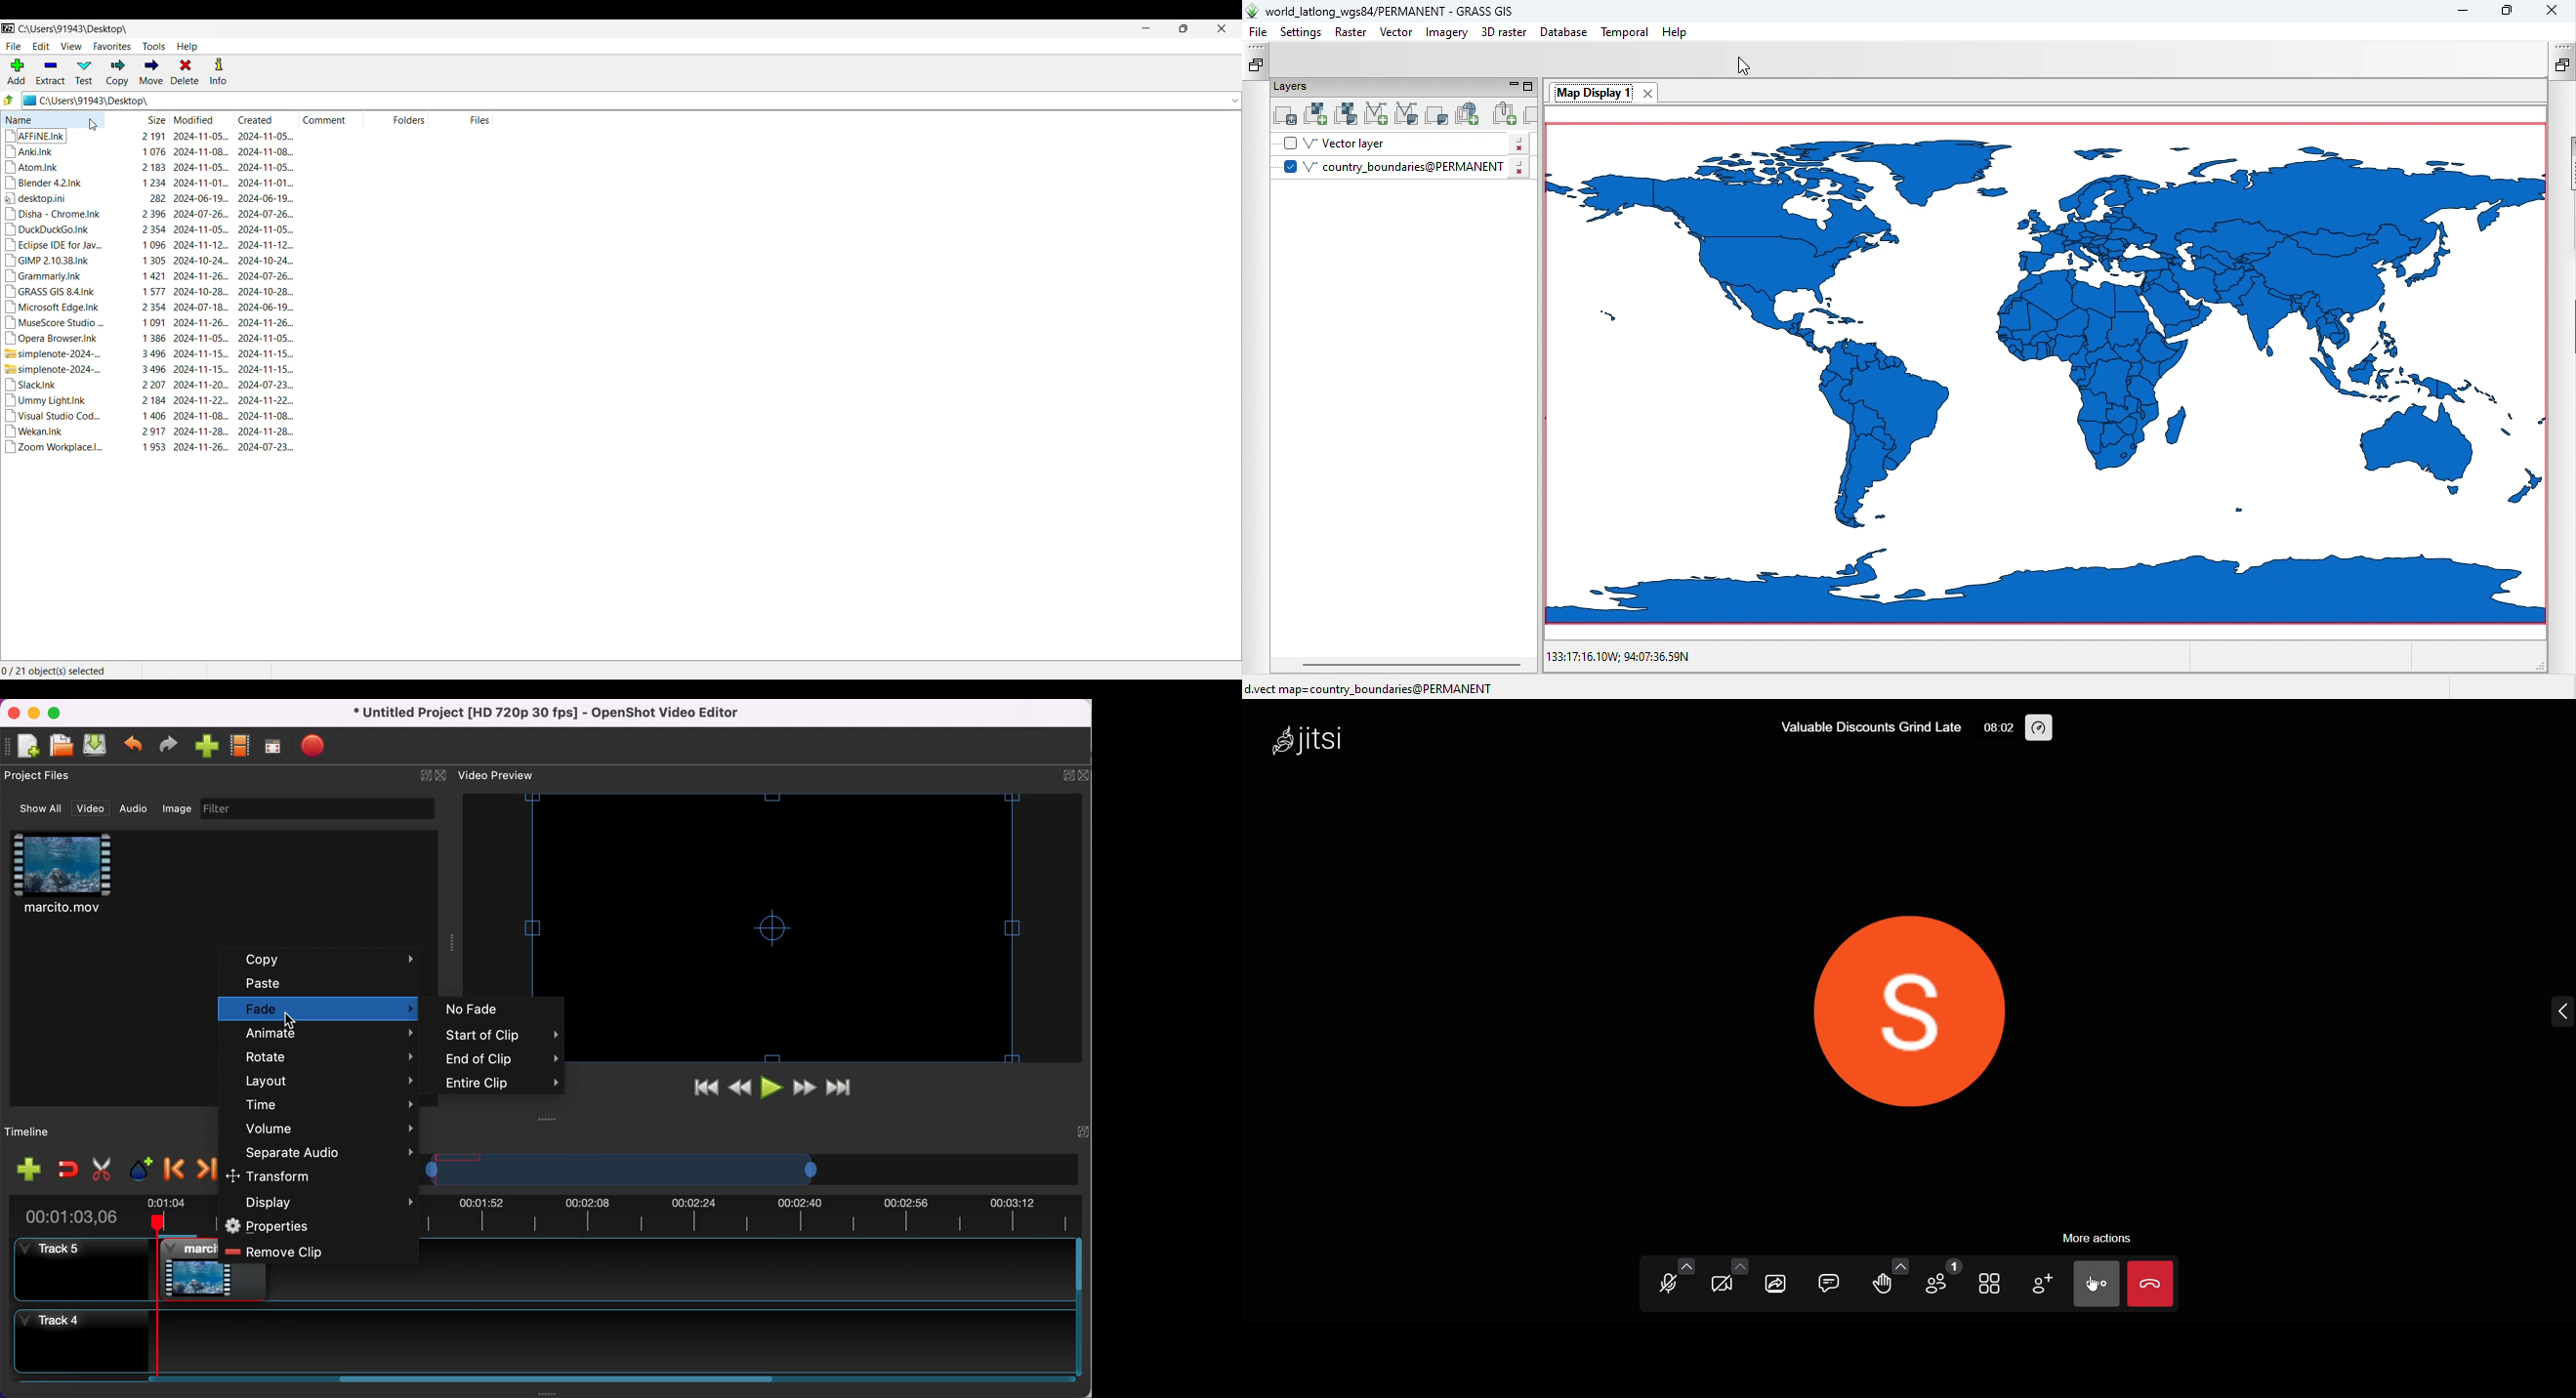 The width and height of the screenshot is (2576, 1400). Describe the element at coordinates (326, 1036) in the screenshot. I see `animate` at that location.